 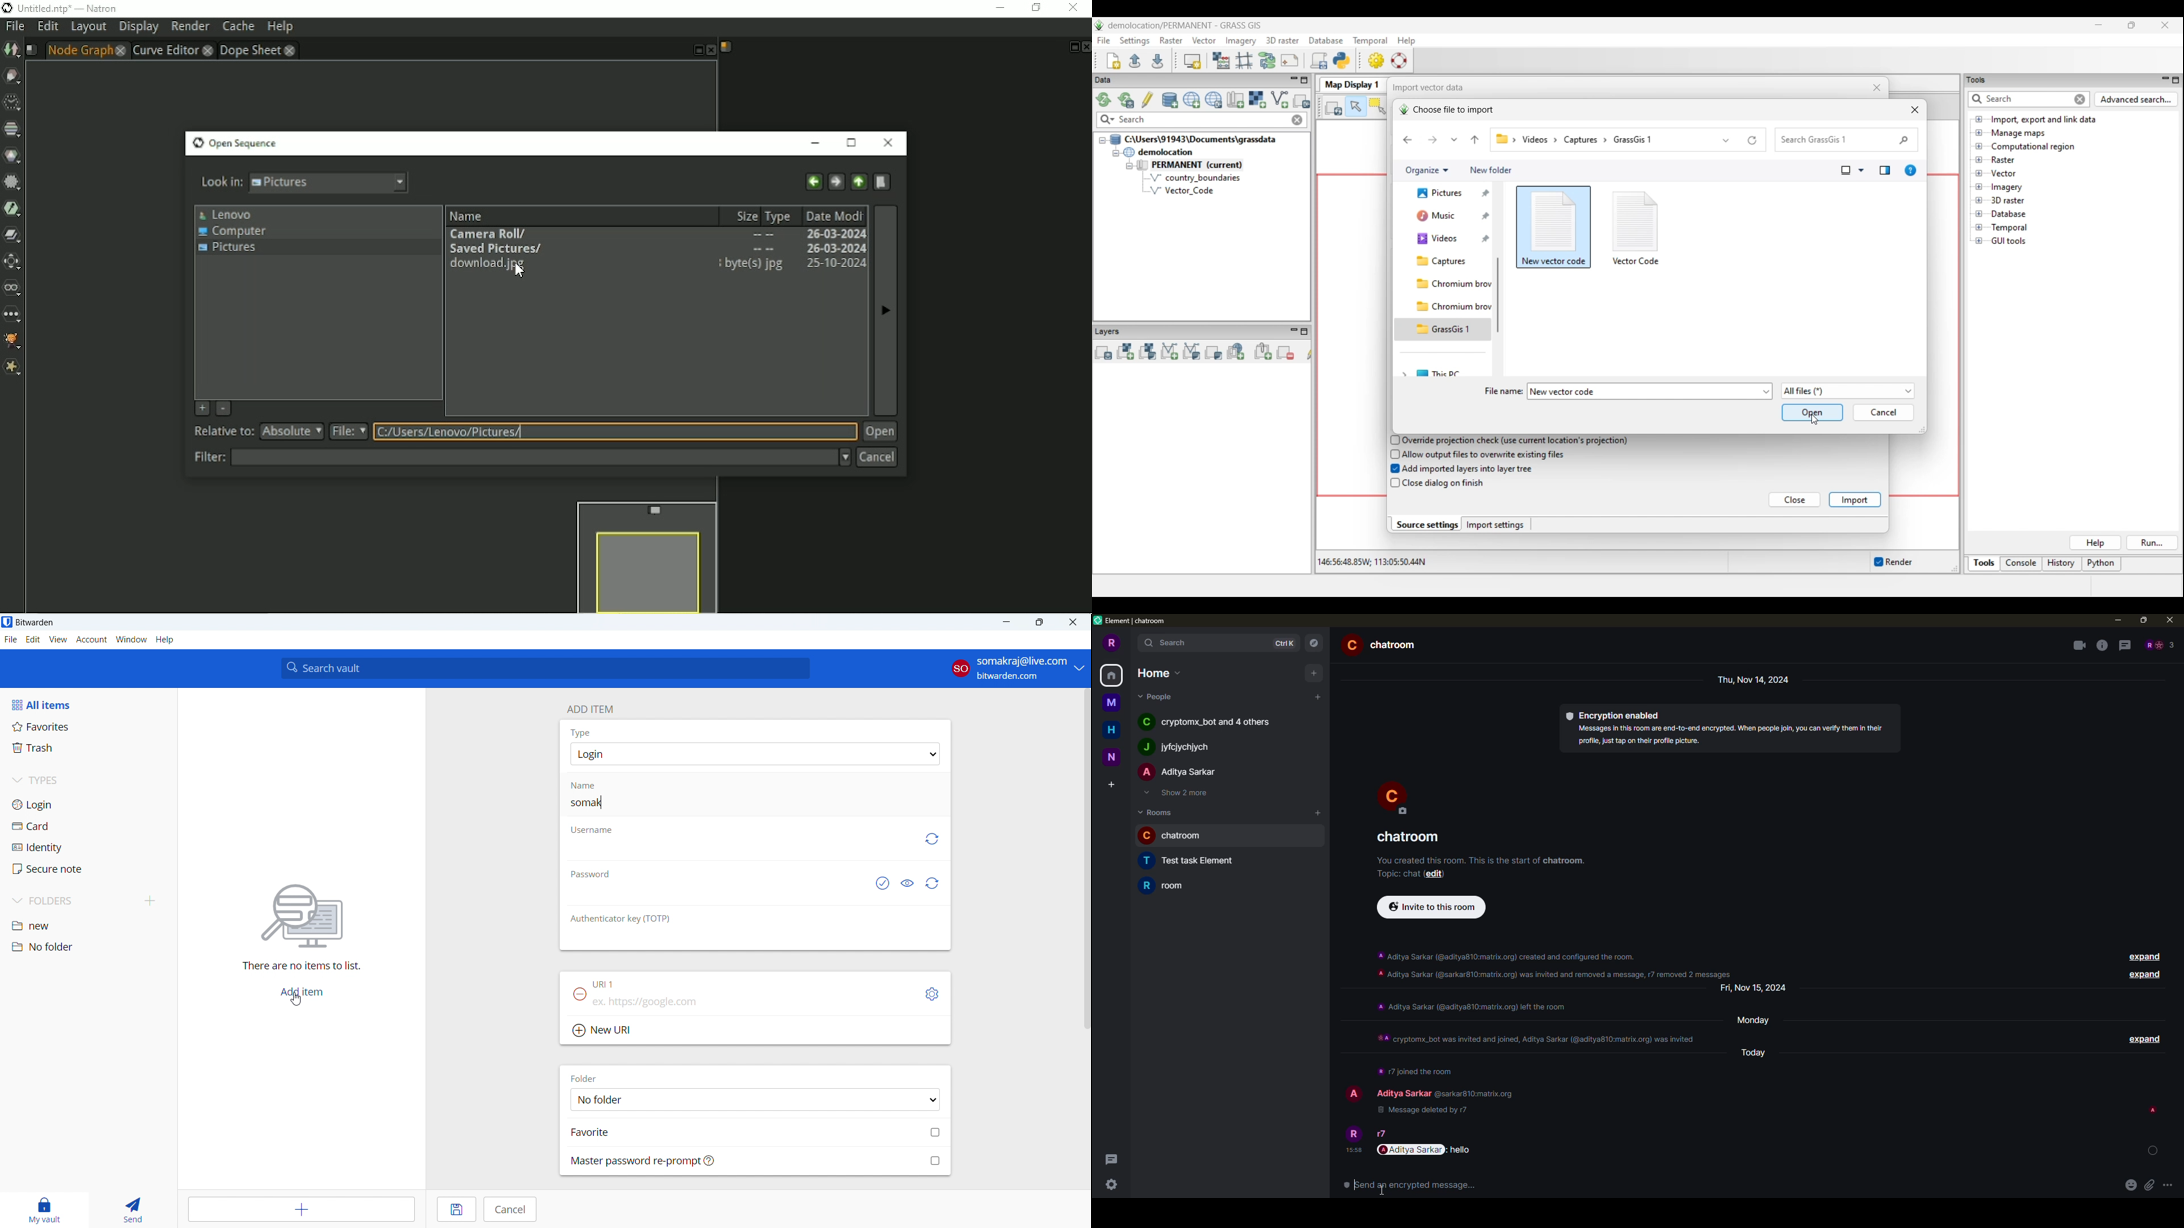 I want to click on threads, so click(x=2125, y=646).